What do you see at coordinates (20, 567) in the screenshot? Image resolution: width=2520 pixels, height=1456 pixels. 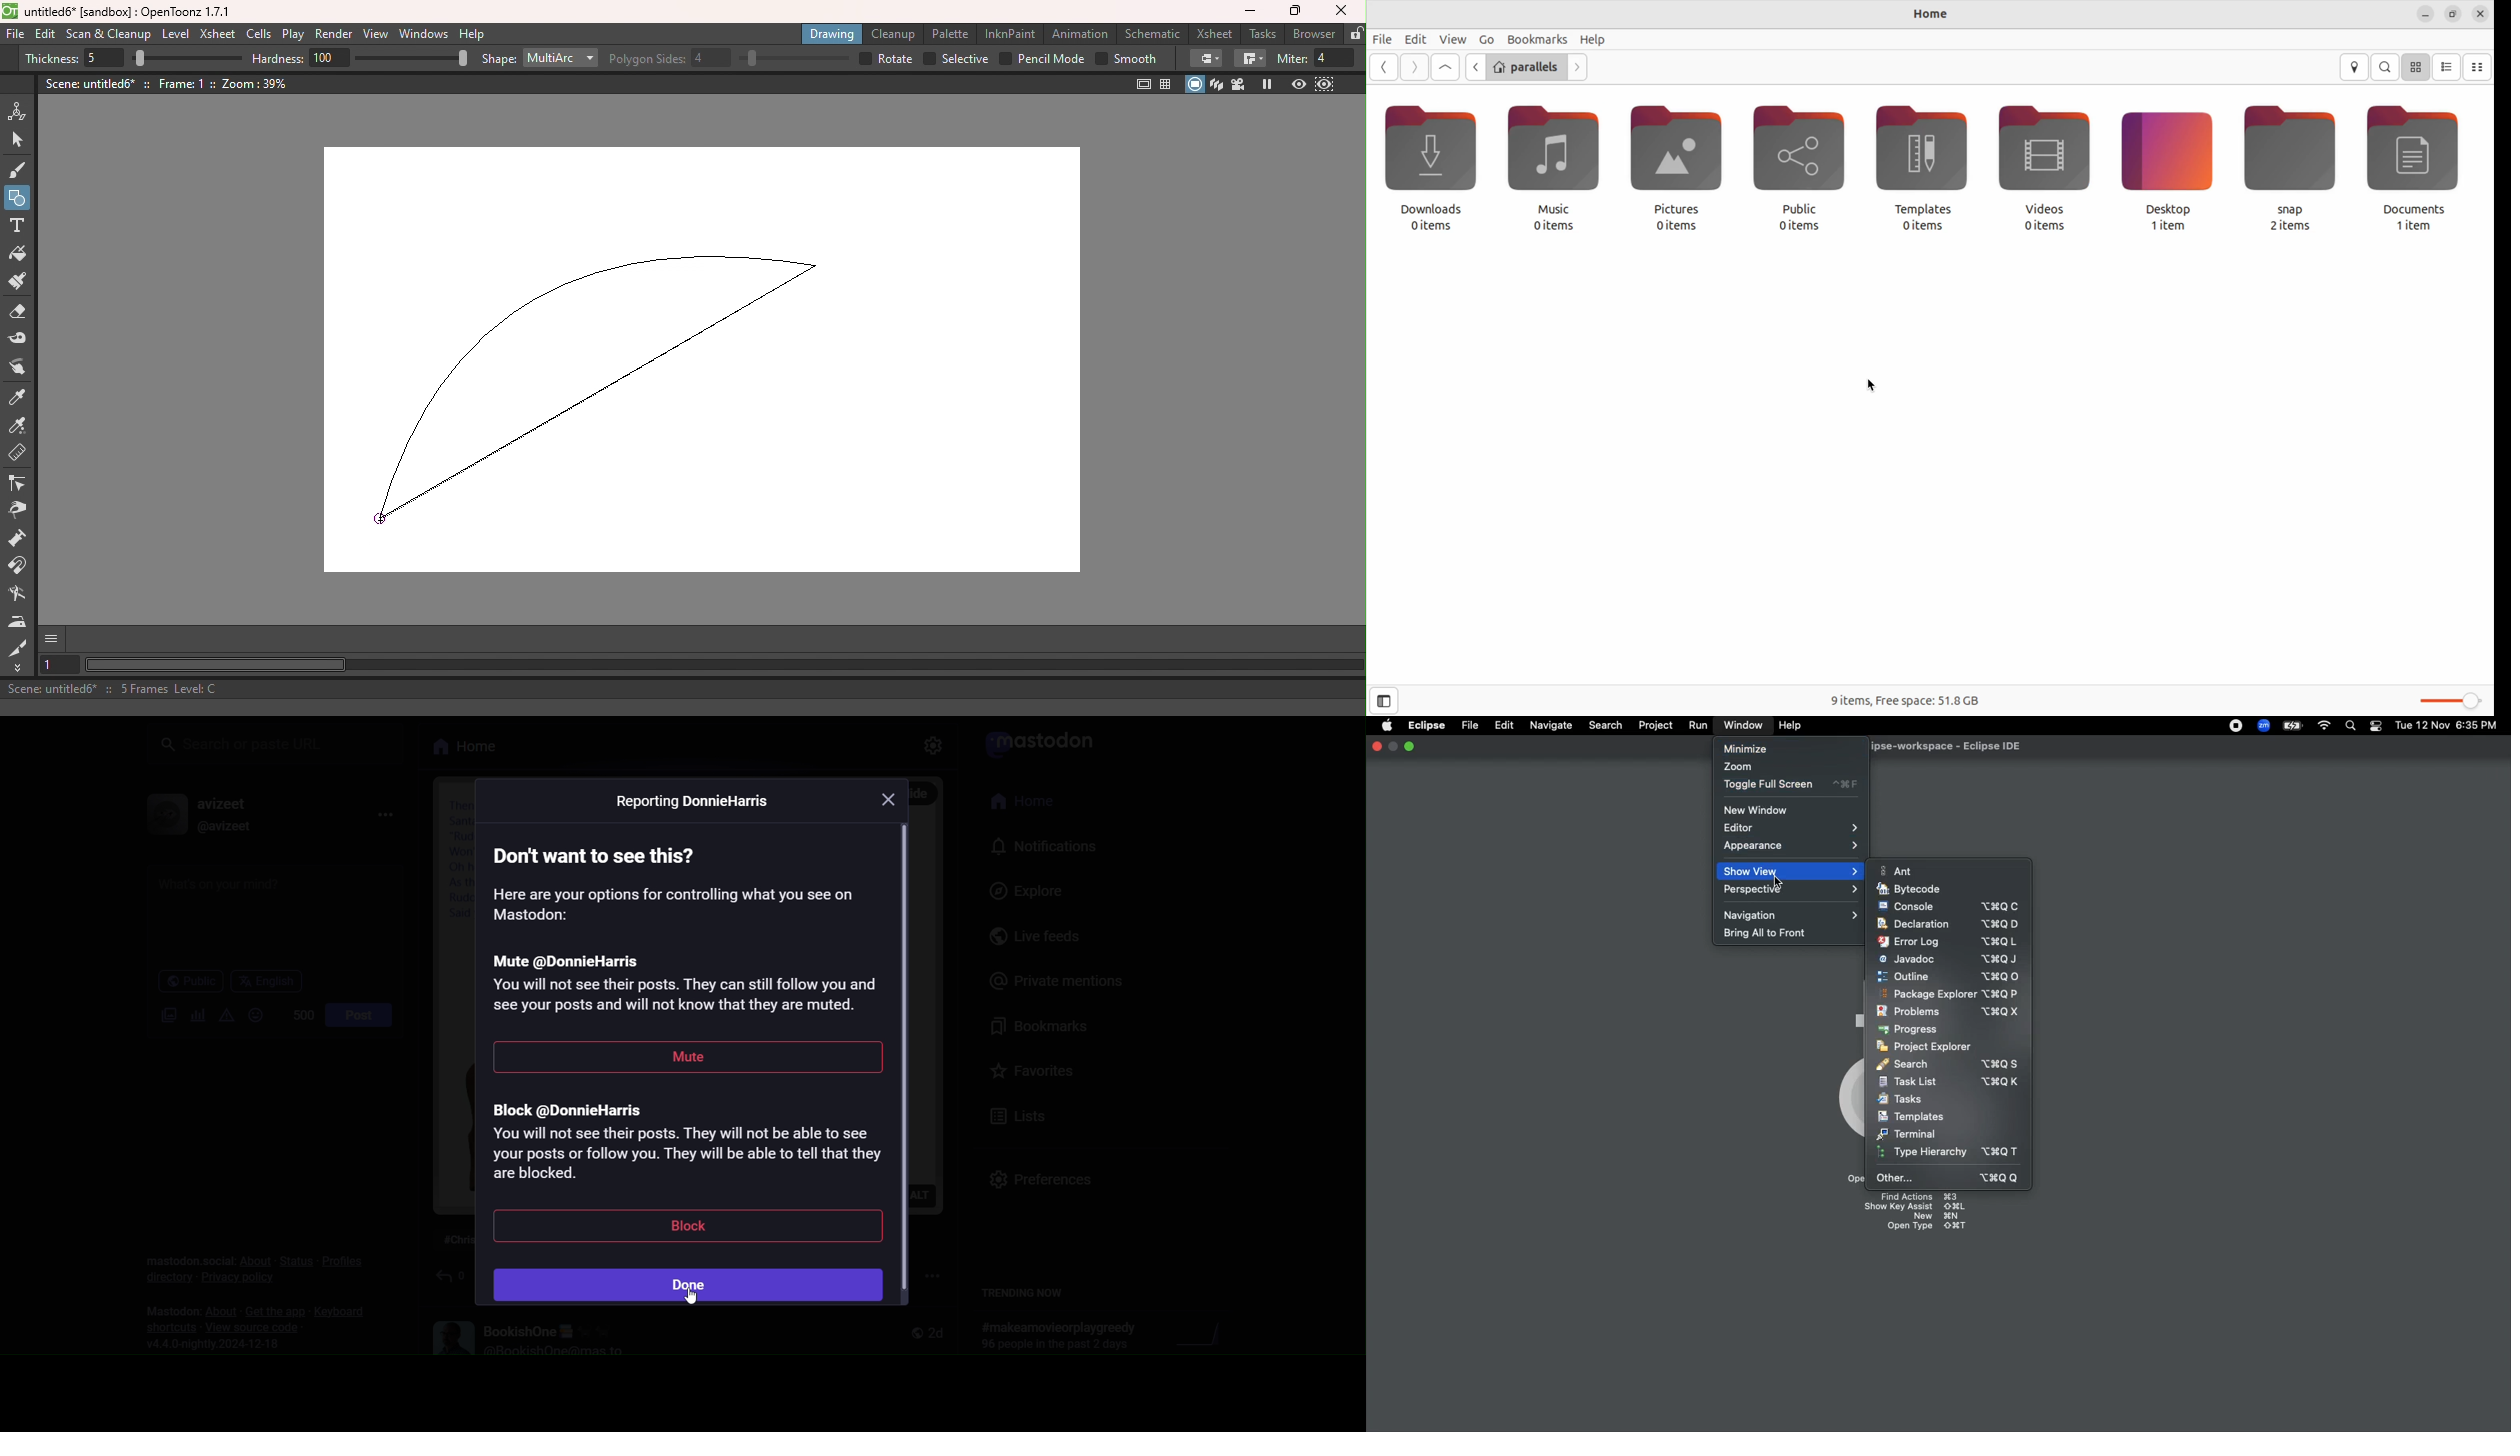 I see `Magnet tool` at bounding box center [20, 567].